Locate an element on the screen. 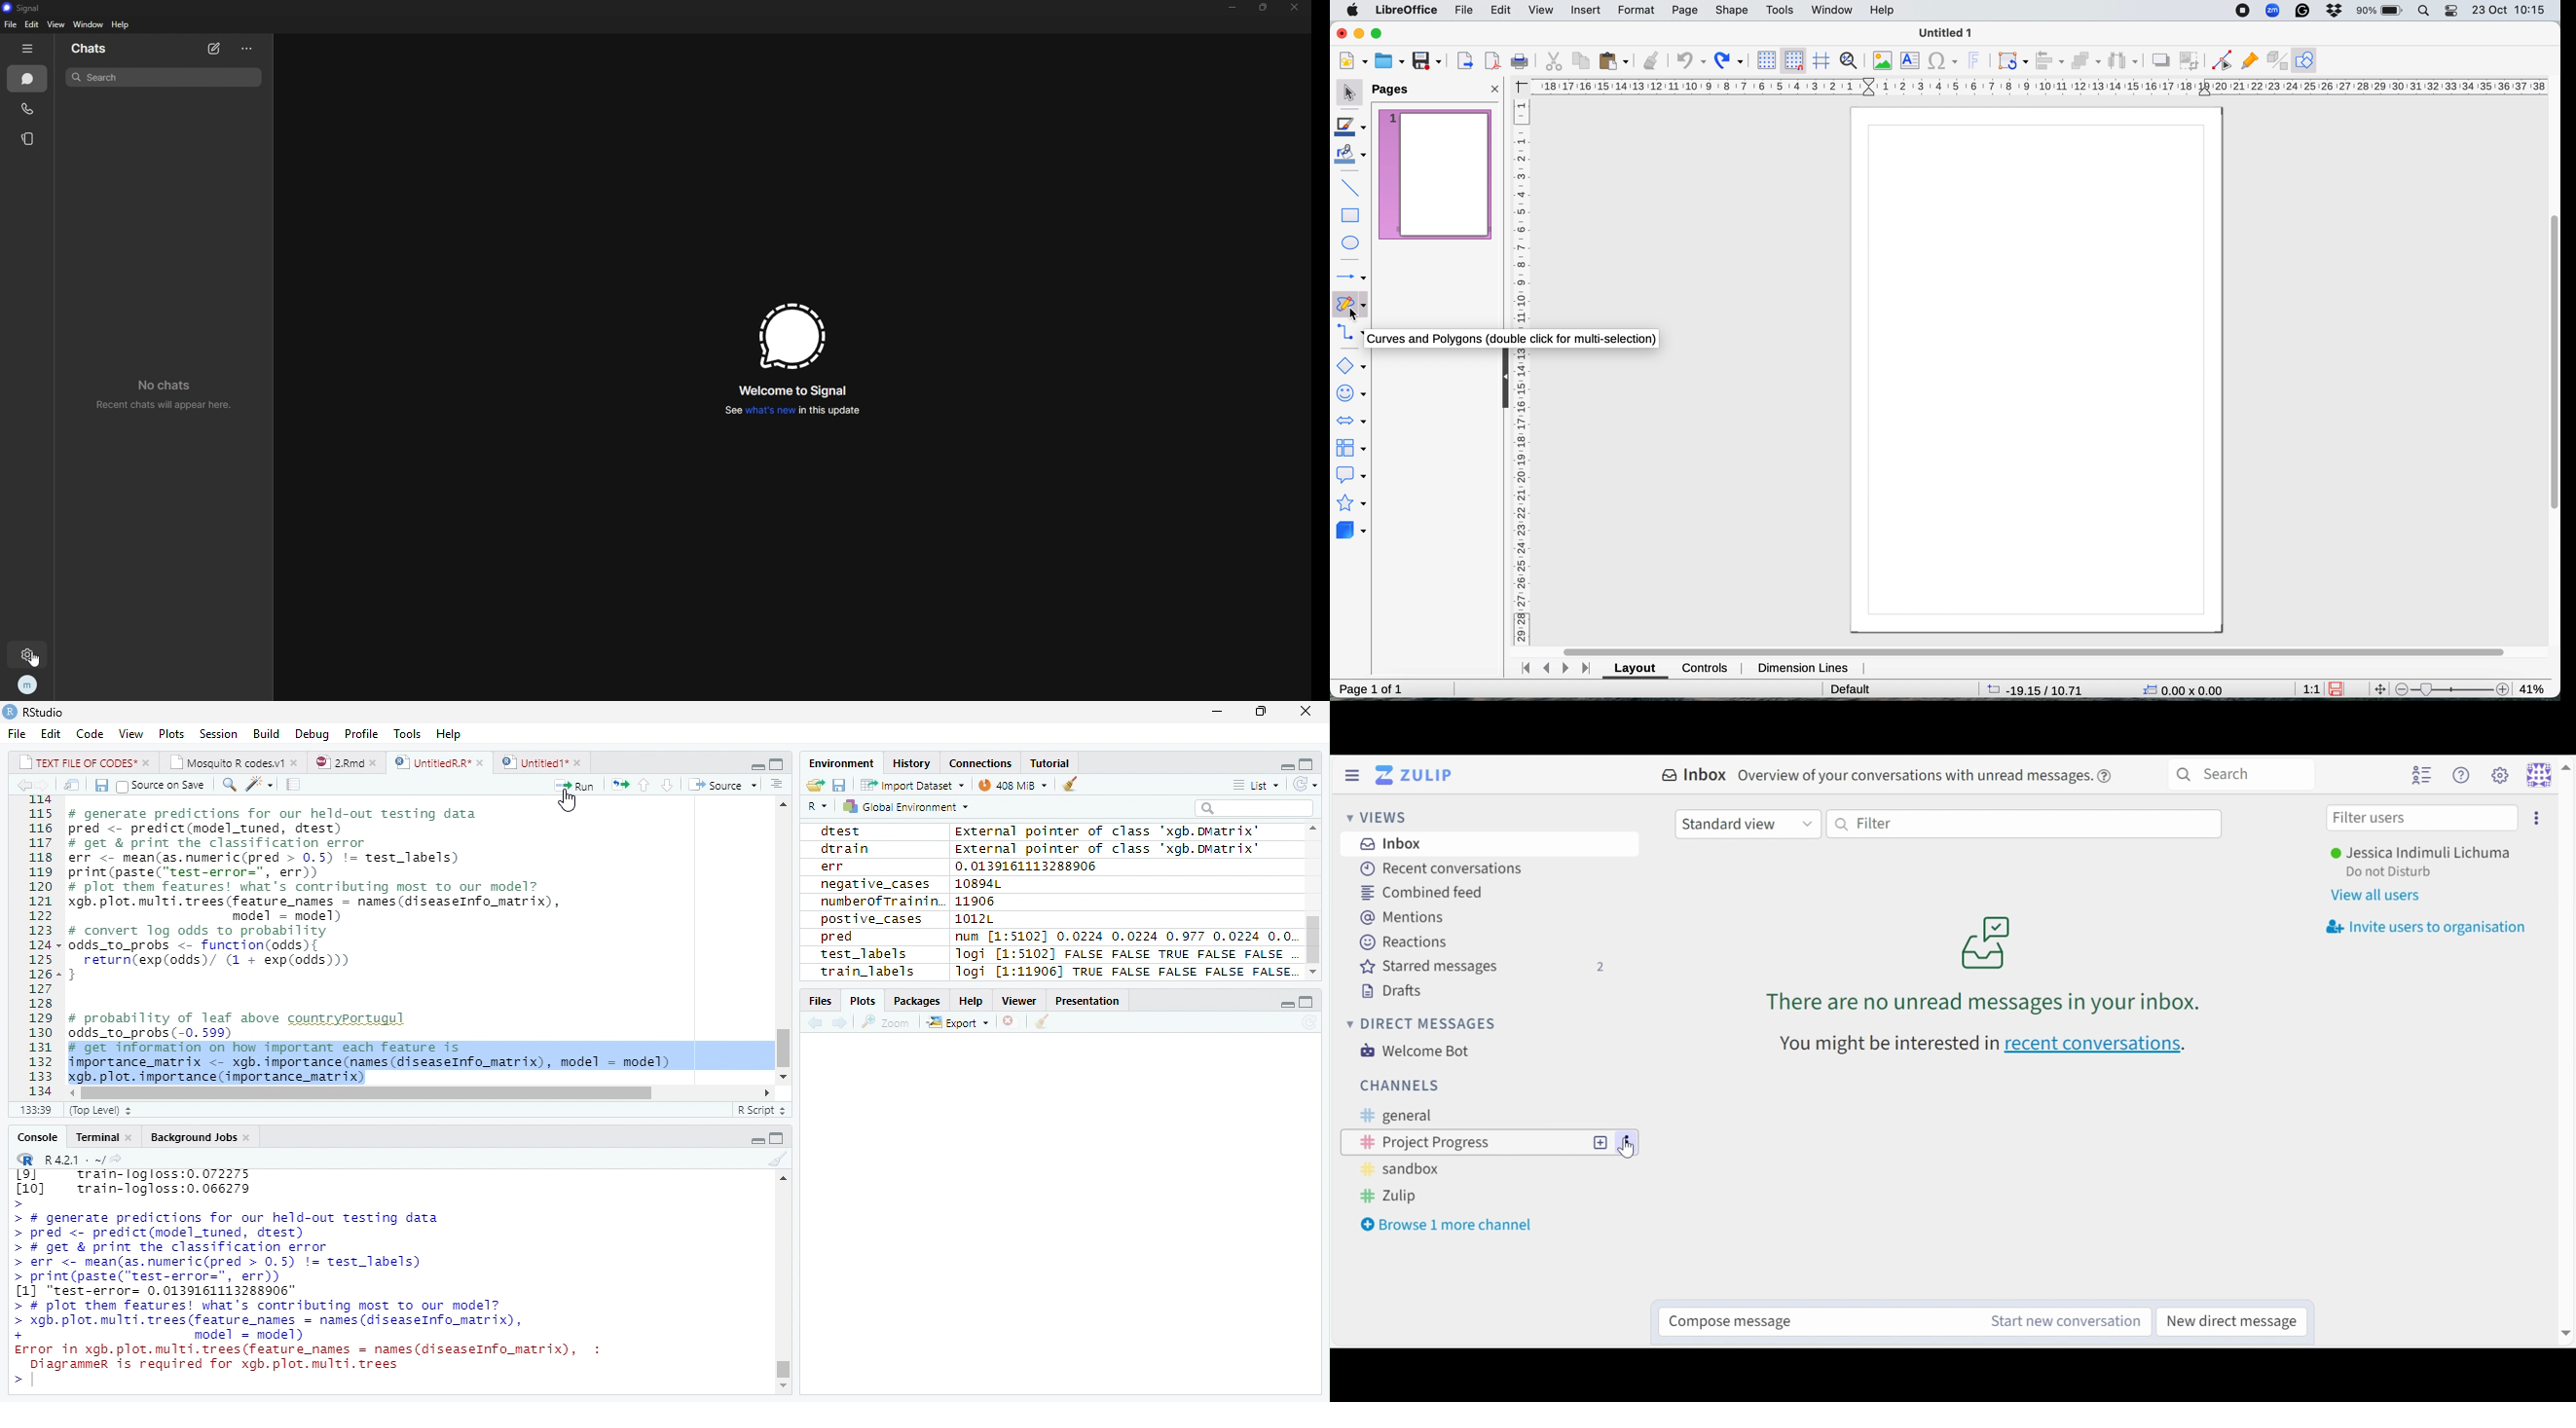 The width and height of the screenshot is (2576, 1428). Inbox is located at coordinates (1390, 844).